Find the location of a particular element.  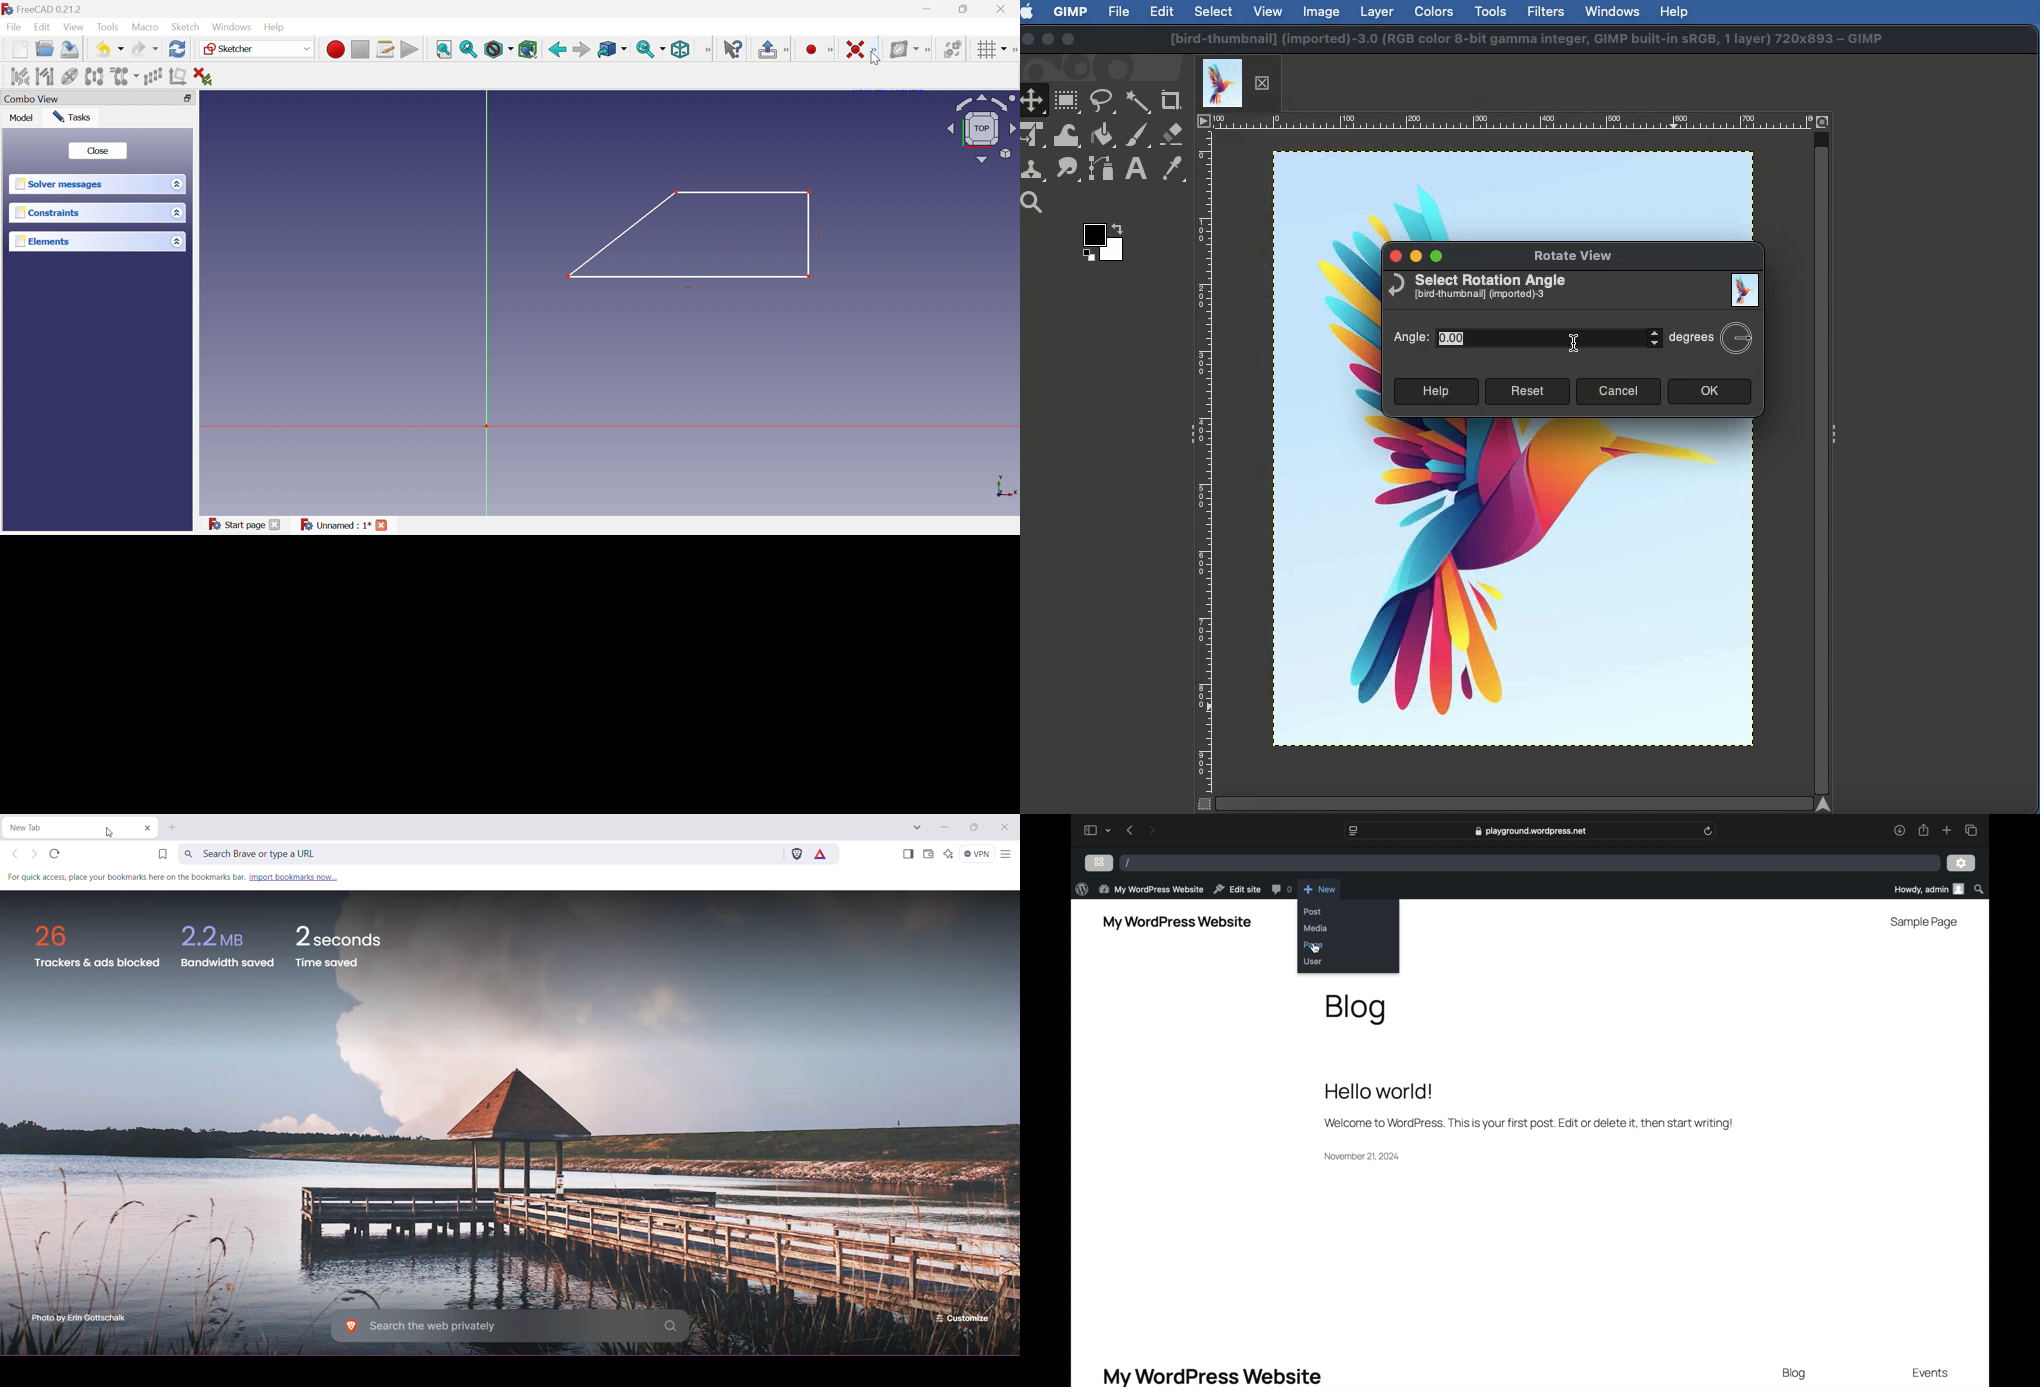

Toggle grid is located at coordinates (984, 49).